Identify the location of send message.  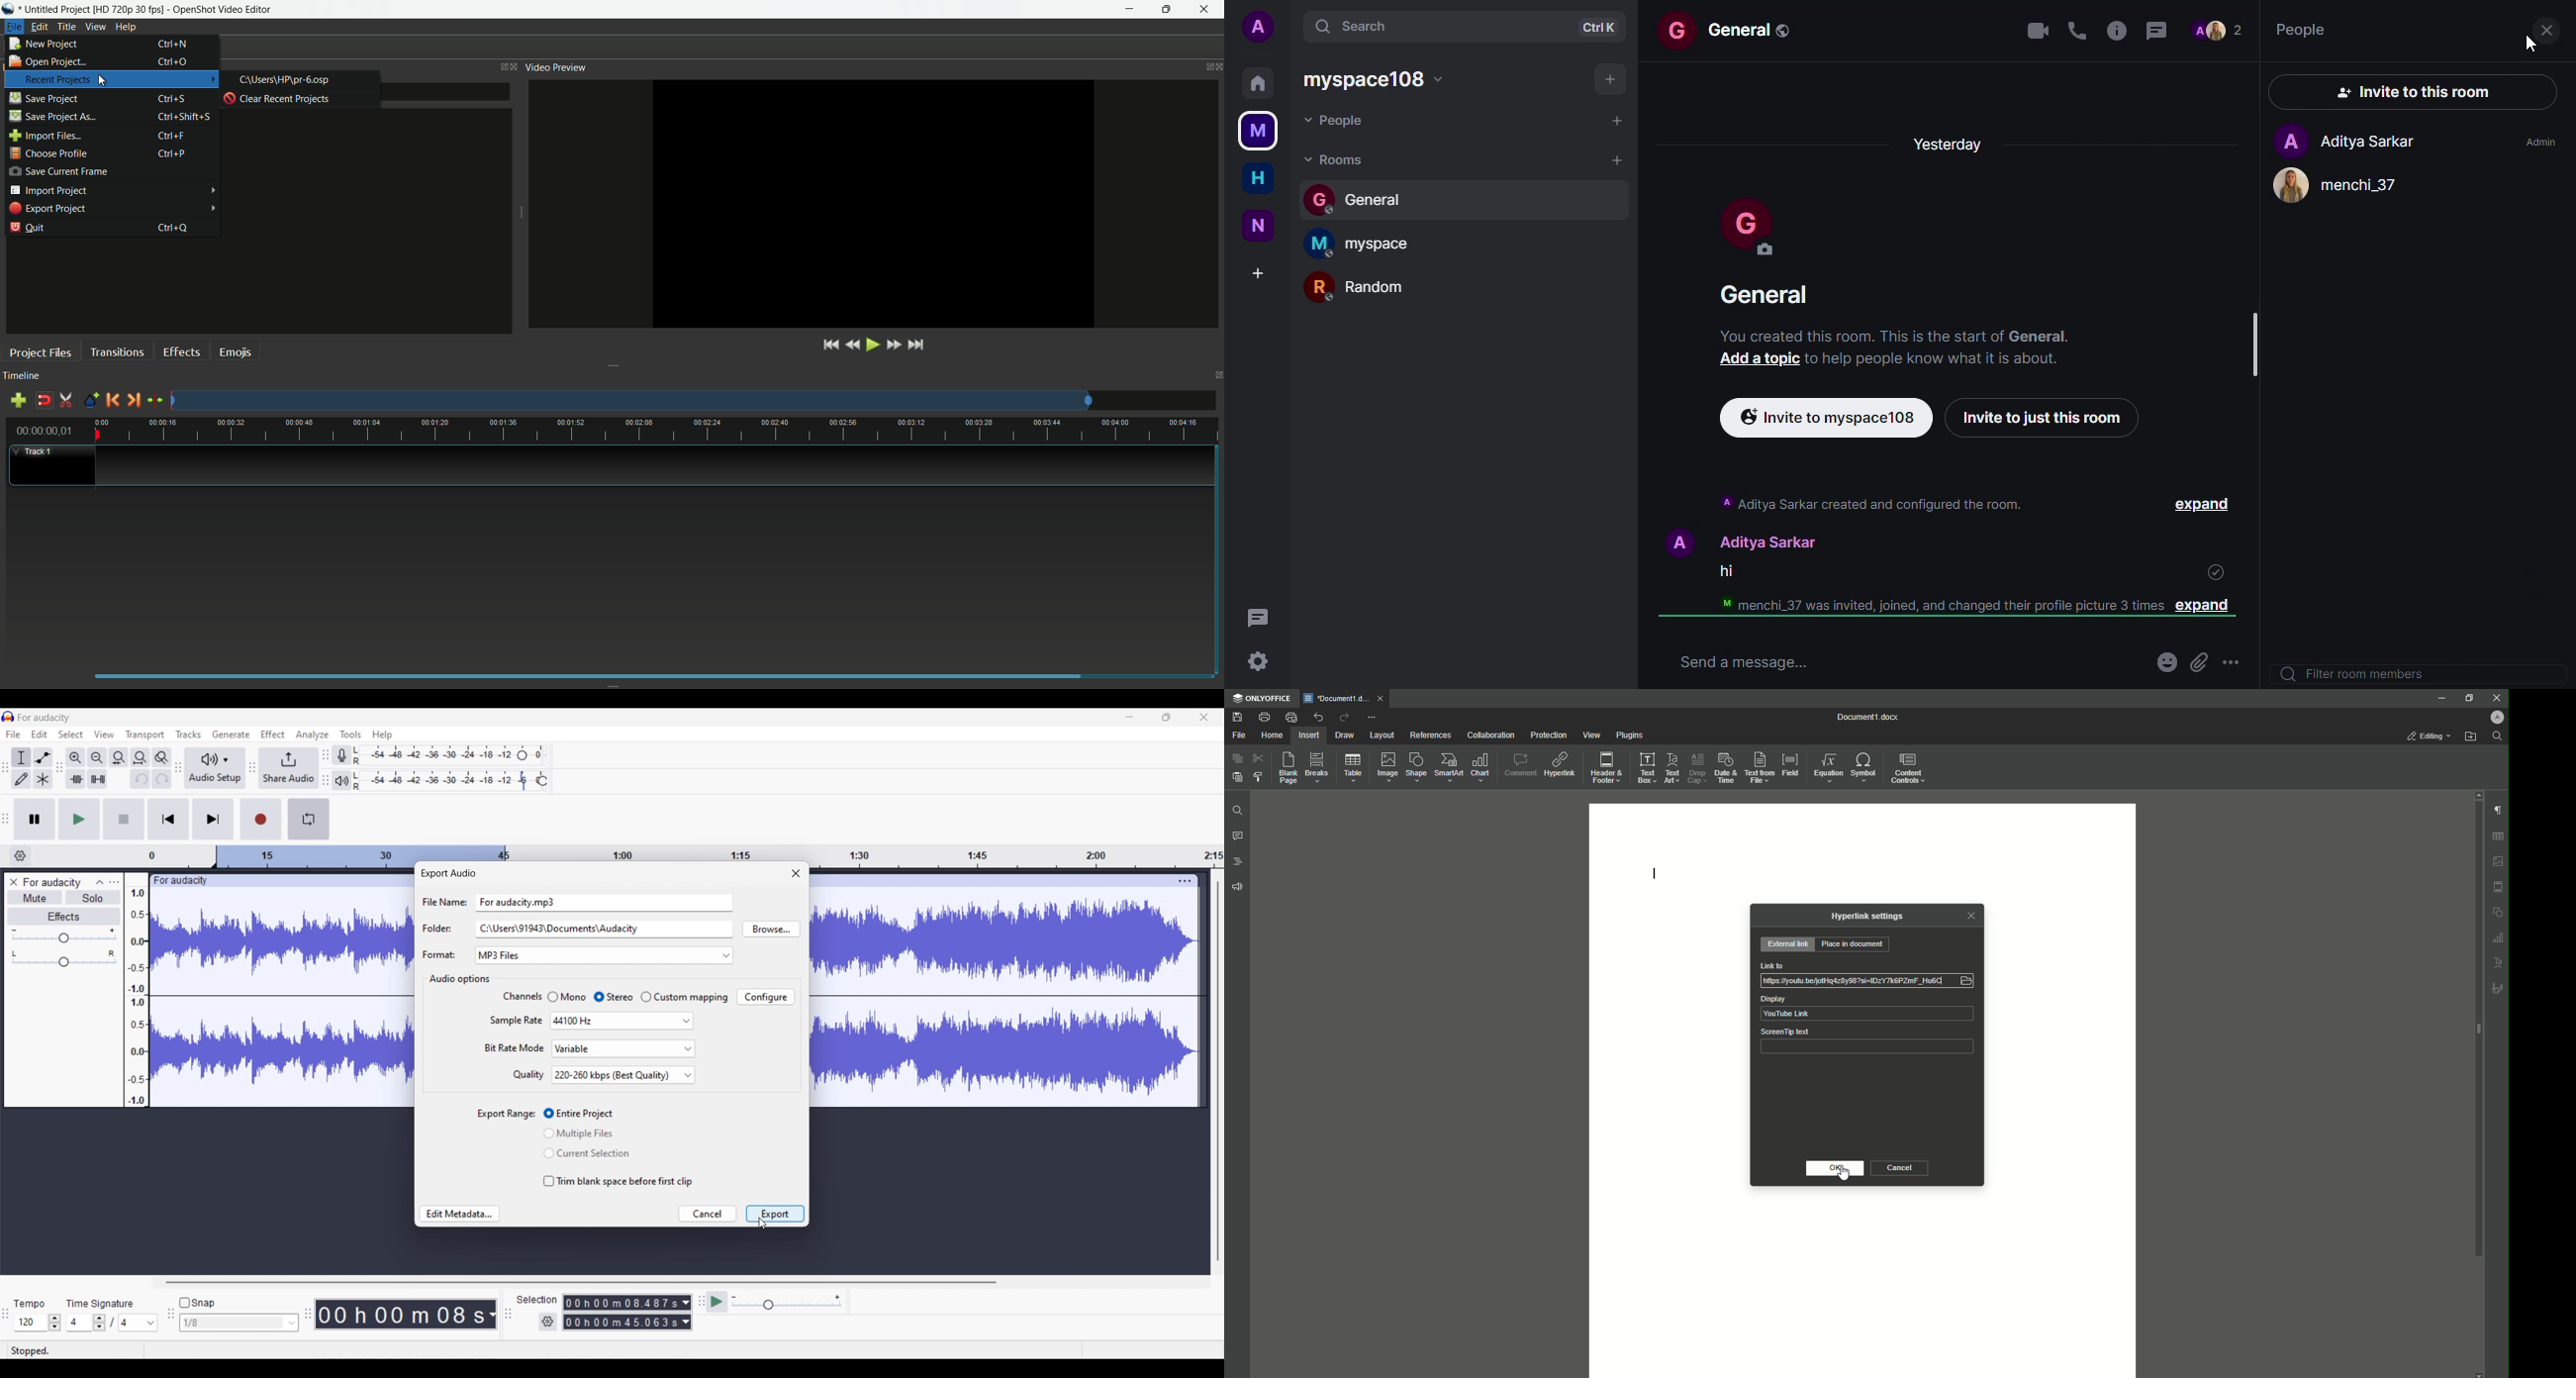
(1767, 661).